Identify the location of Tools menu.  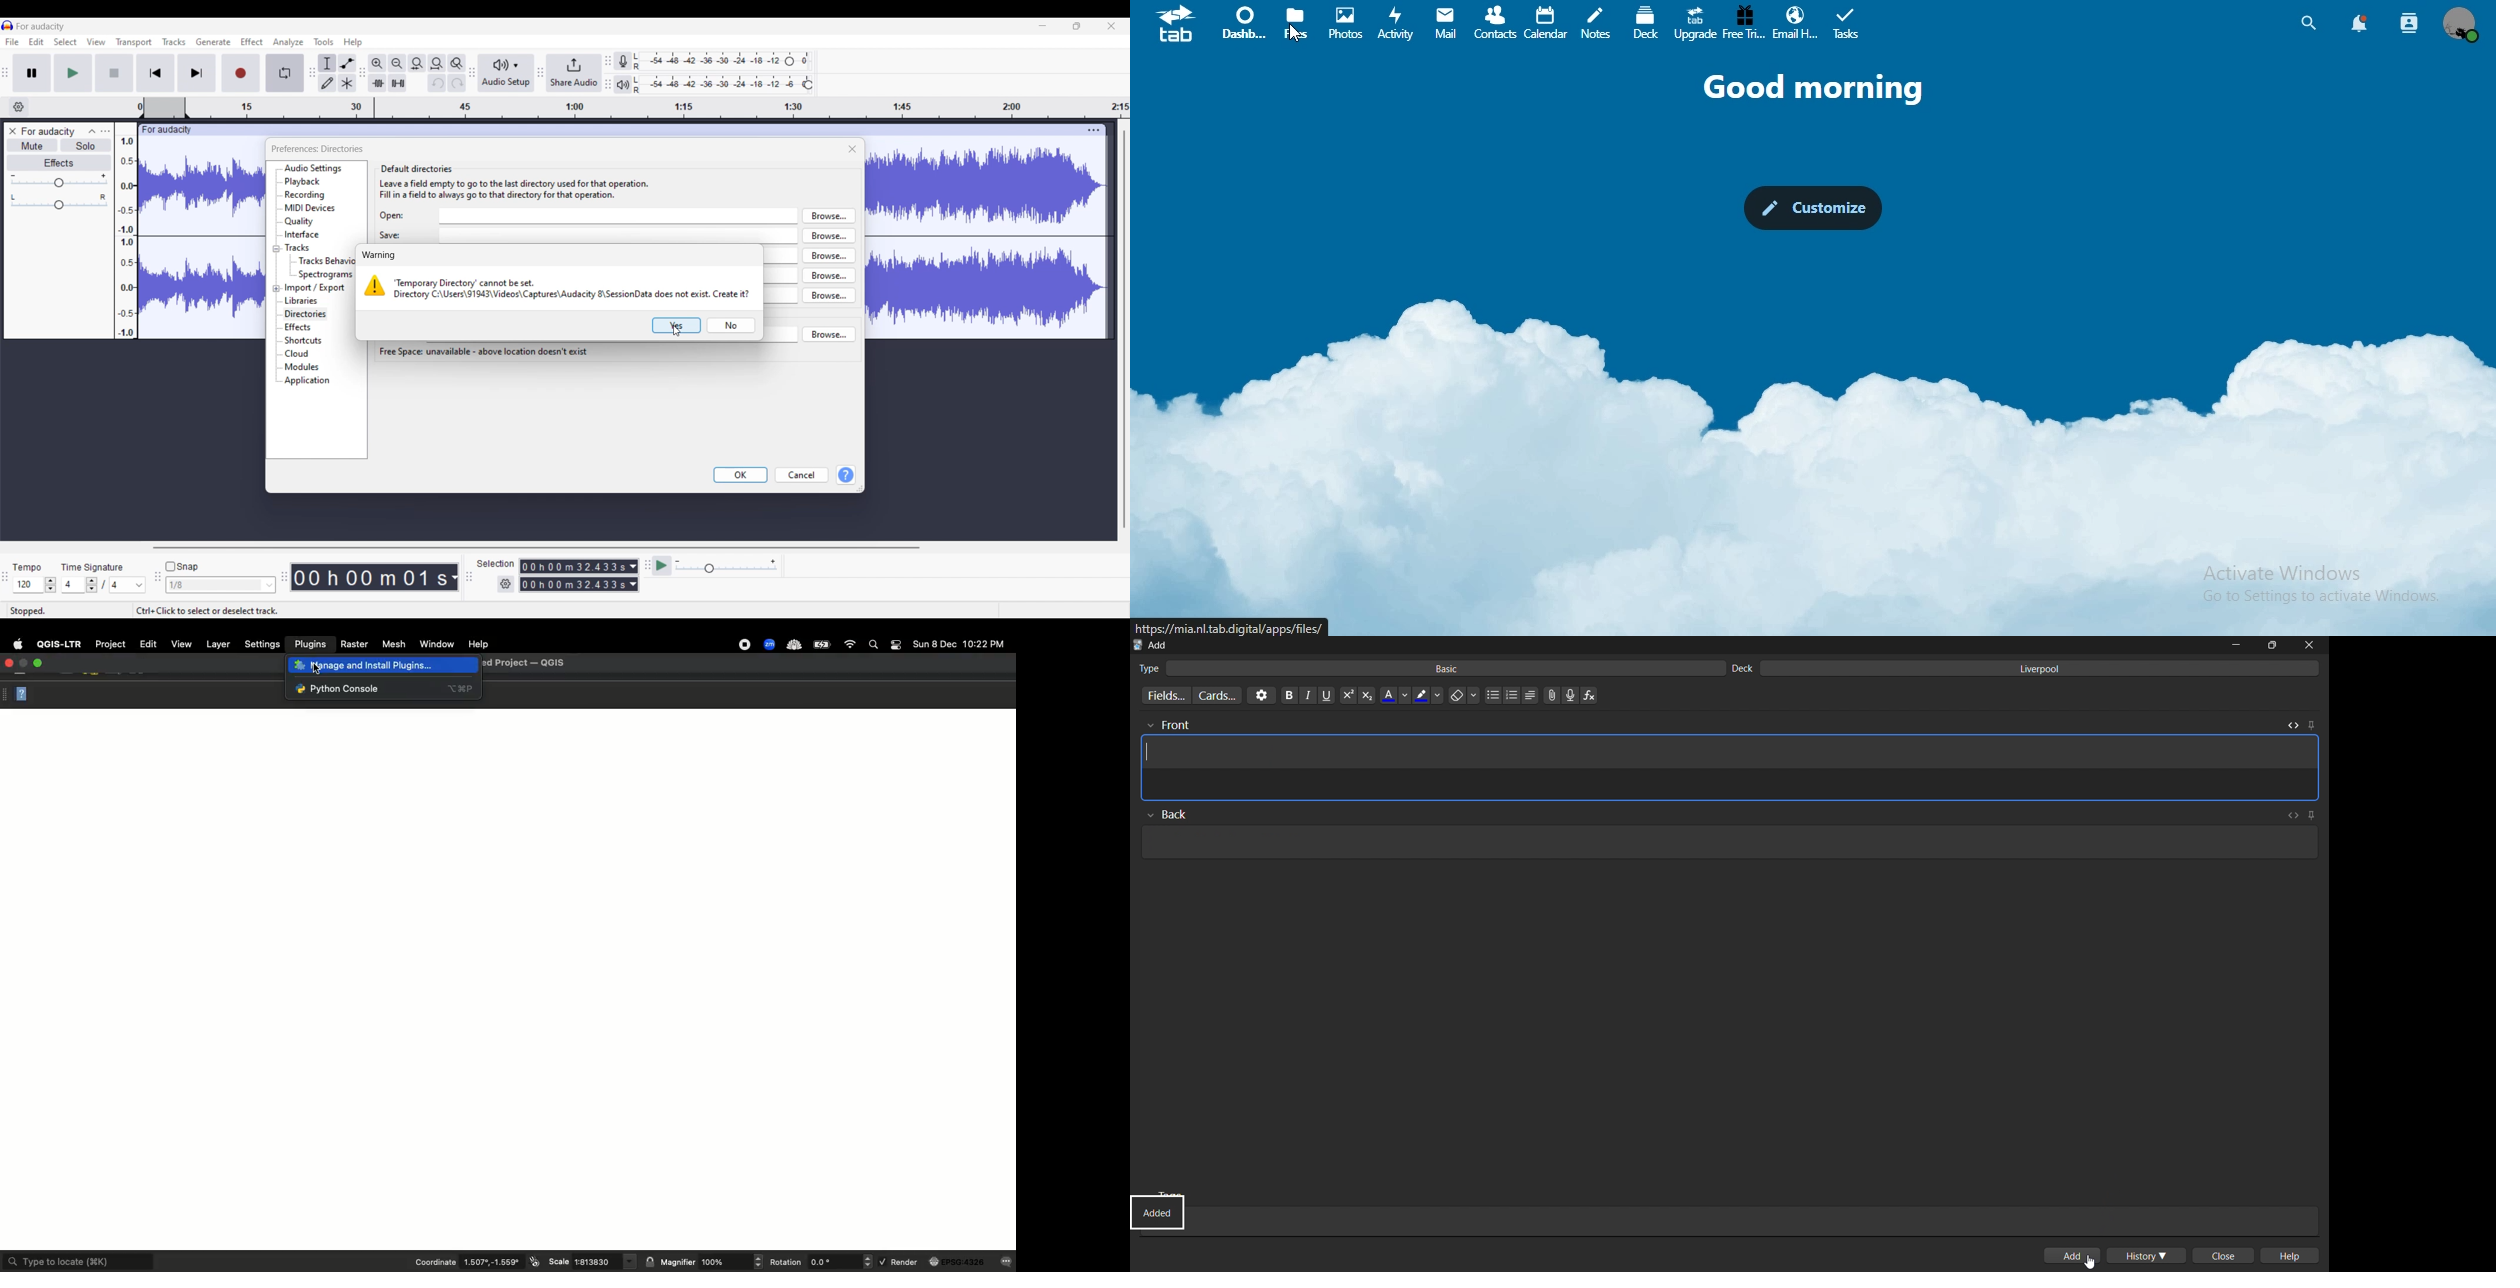
(324, 42).